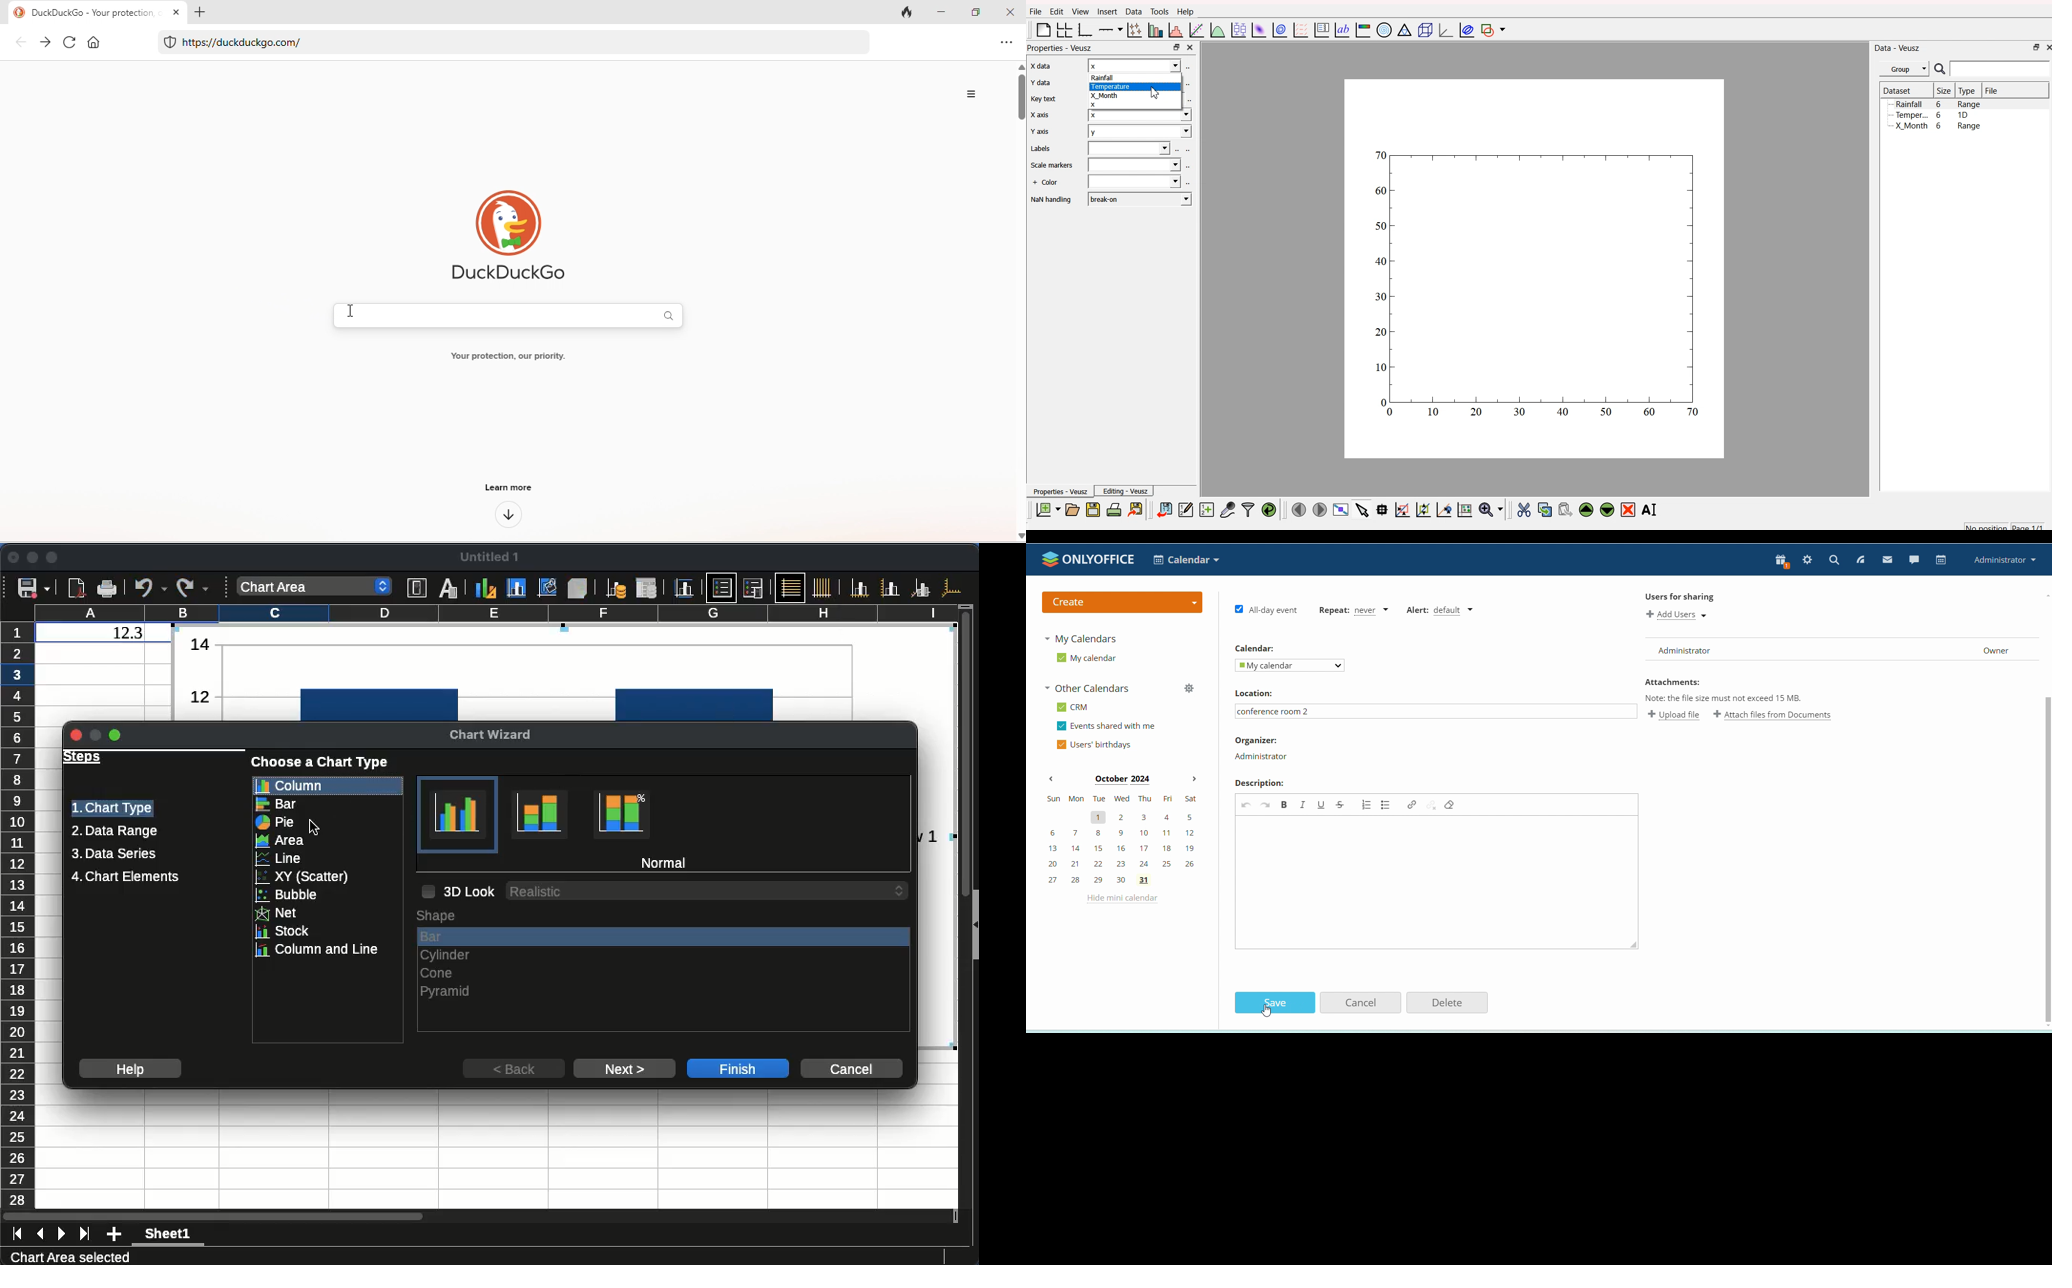 The height and width of the screenshot is (1288, 2072). What do you see at coordinates (492, 736) in the screenshot?
I see `chart wizard` at bounding box center [492, 736].